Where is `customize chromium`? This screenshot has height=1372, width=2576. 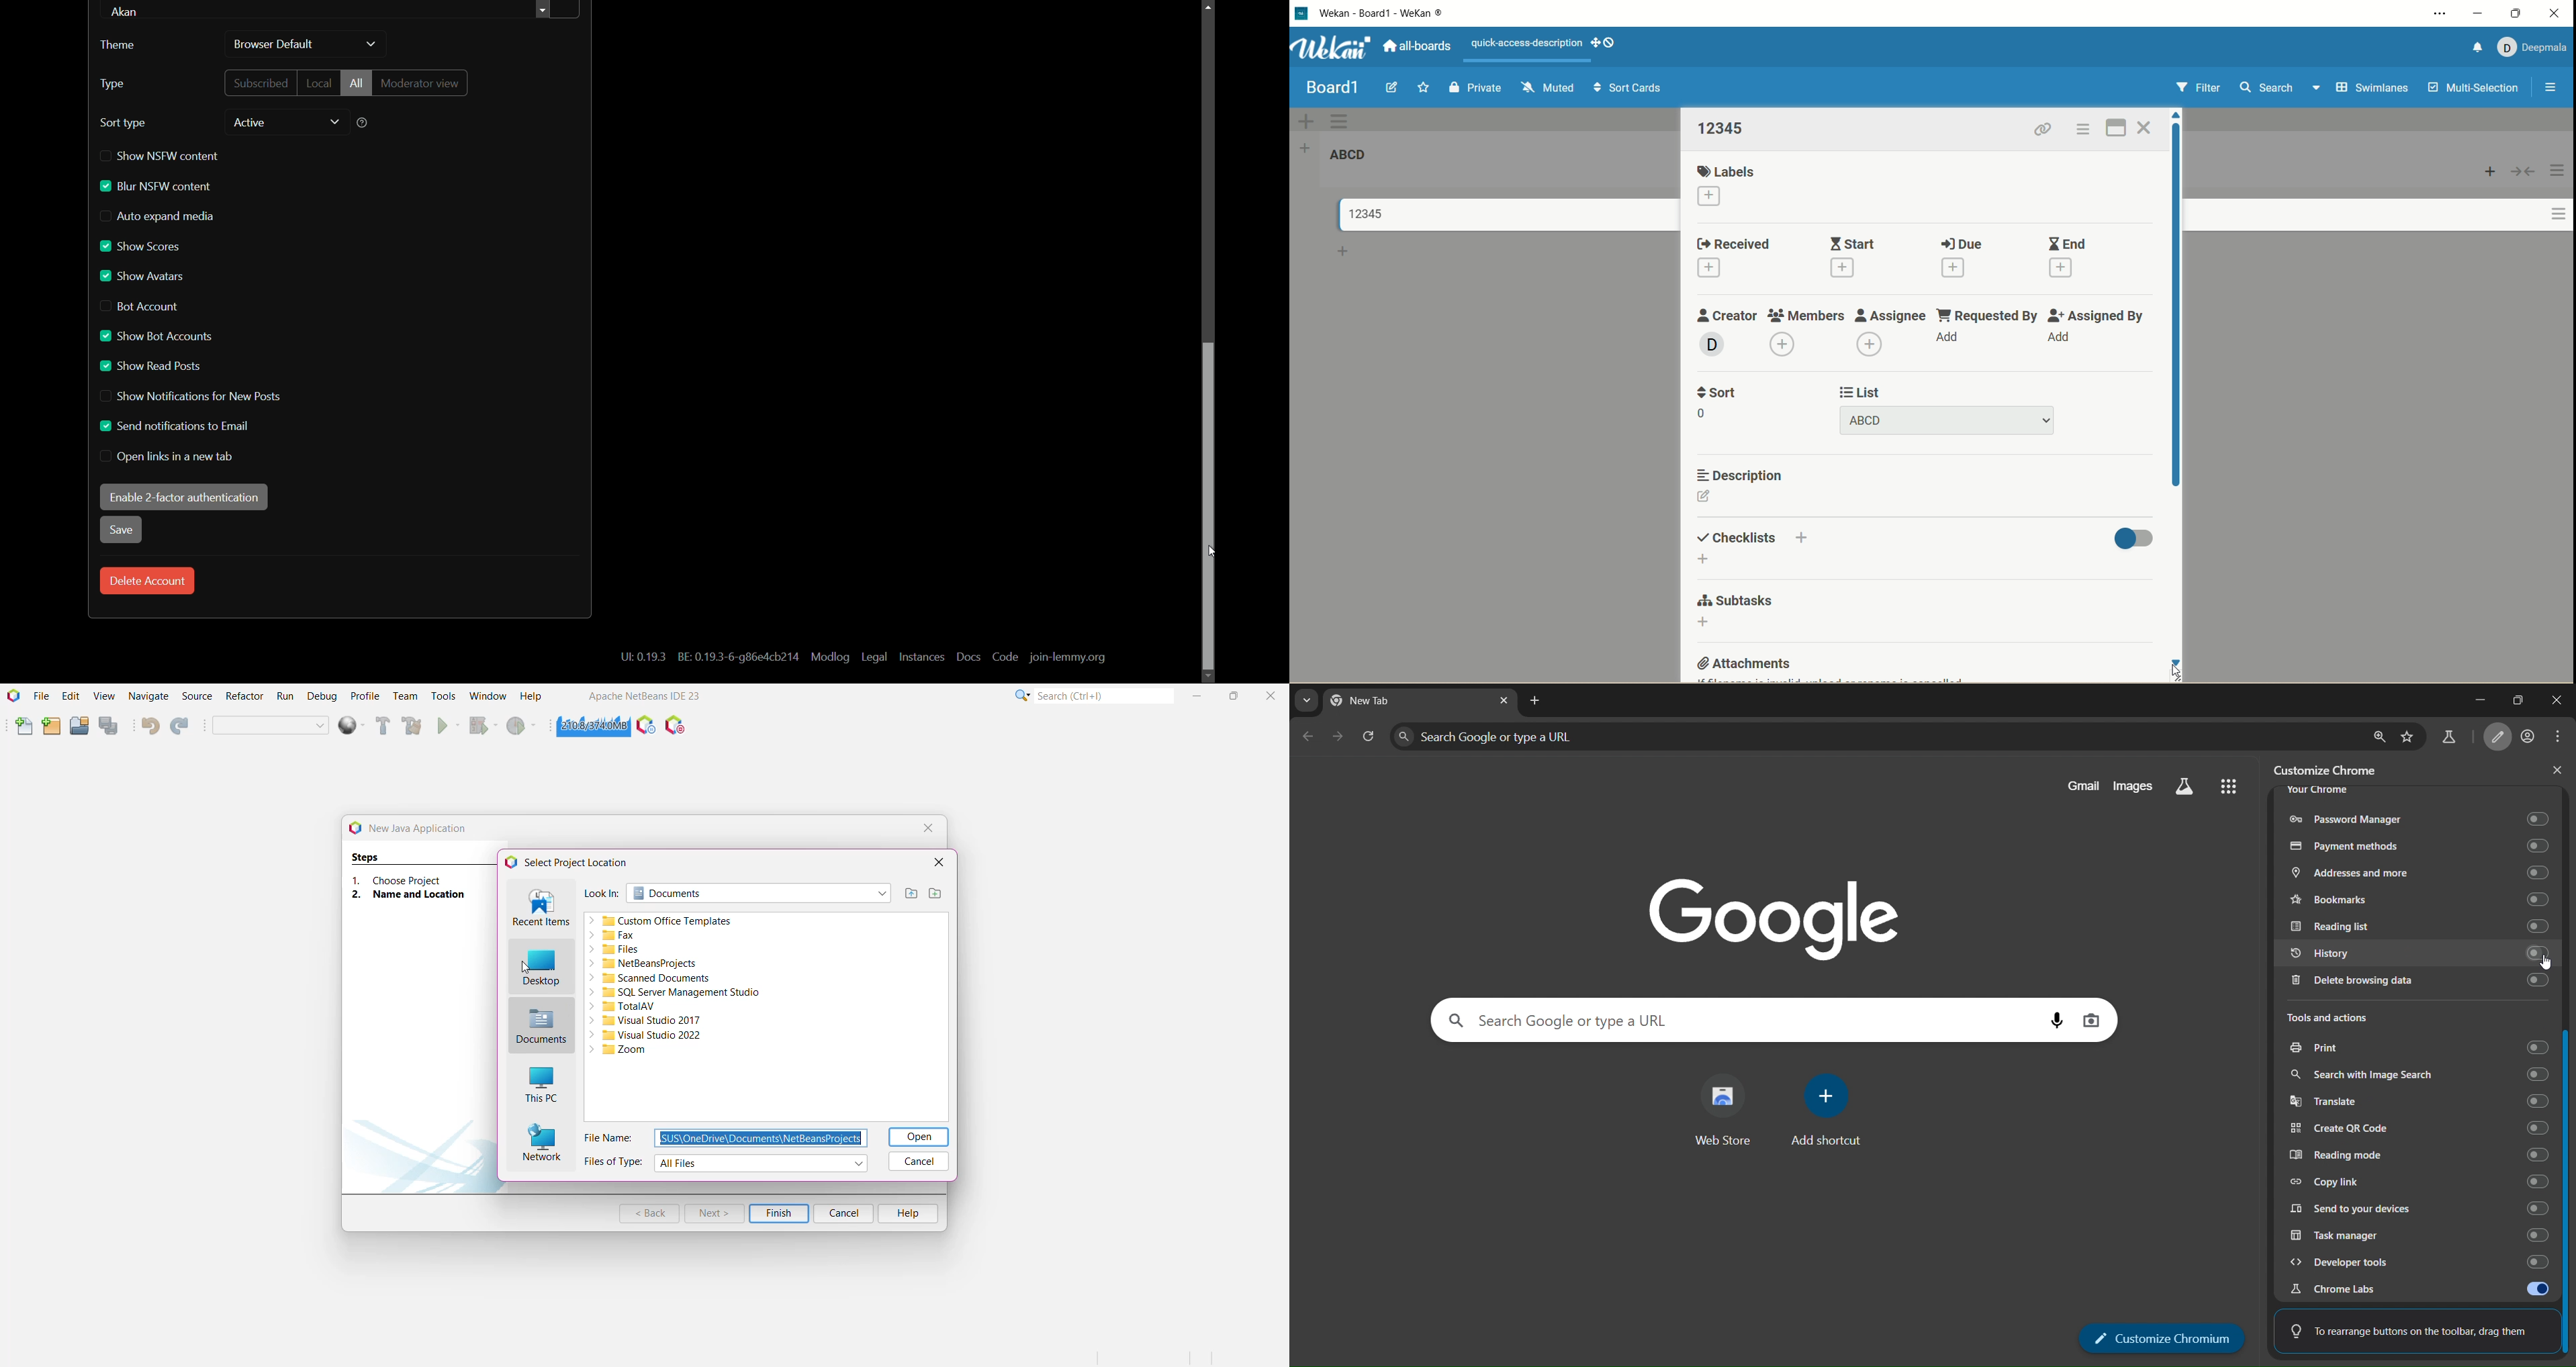
customize chromium is located at coordinates (2332, 769).